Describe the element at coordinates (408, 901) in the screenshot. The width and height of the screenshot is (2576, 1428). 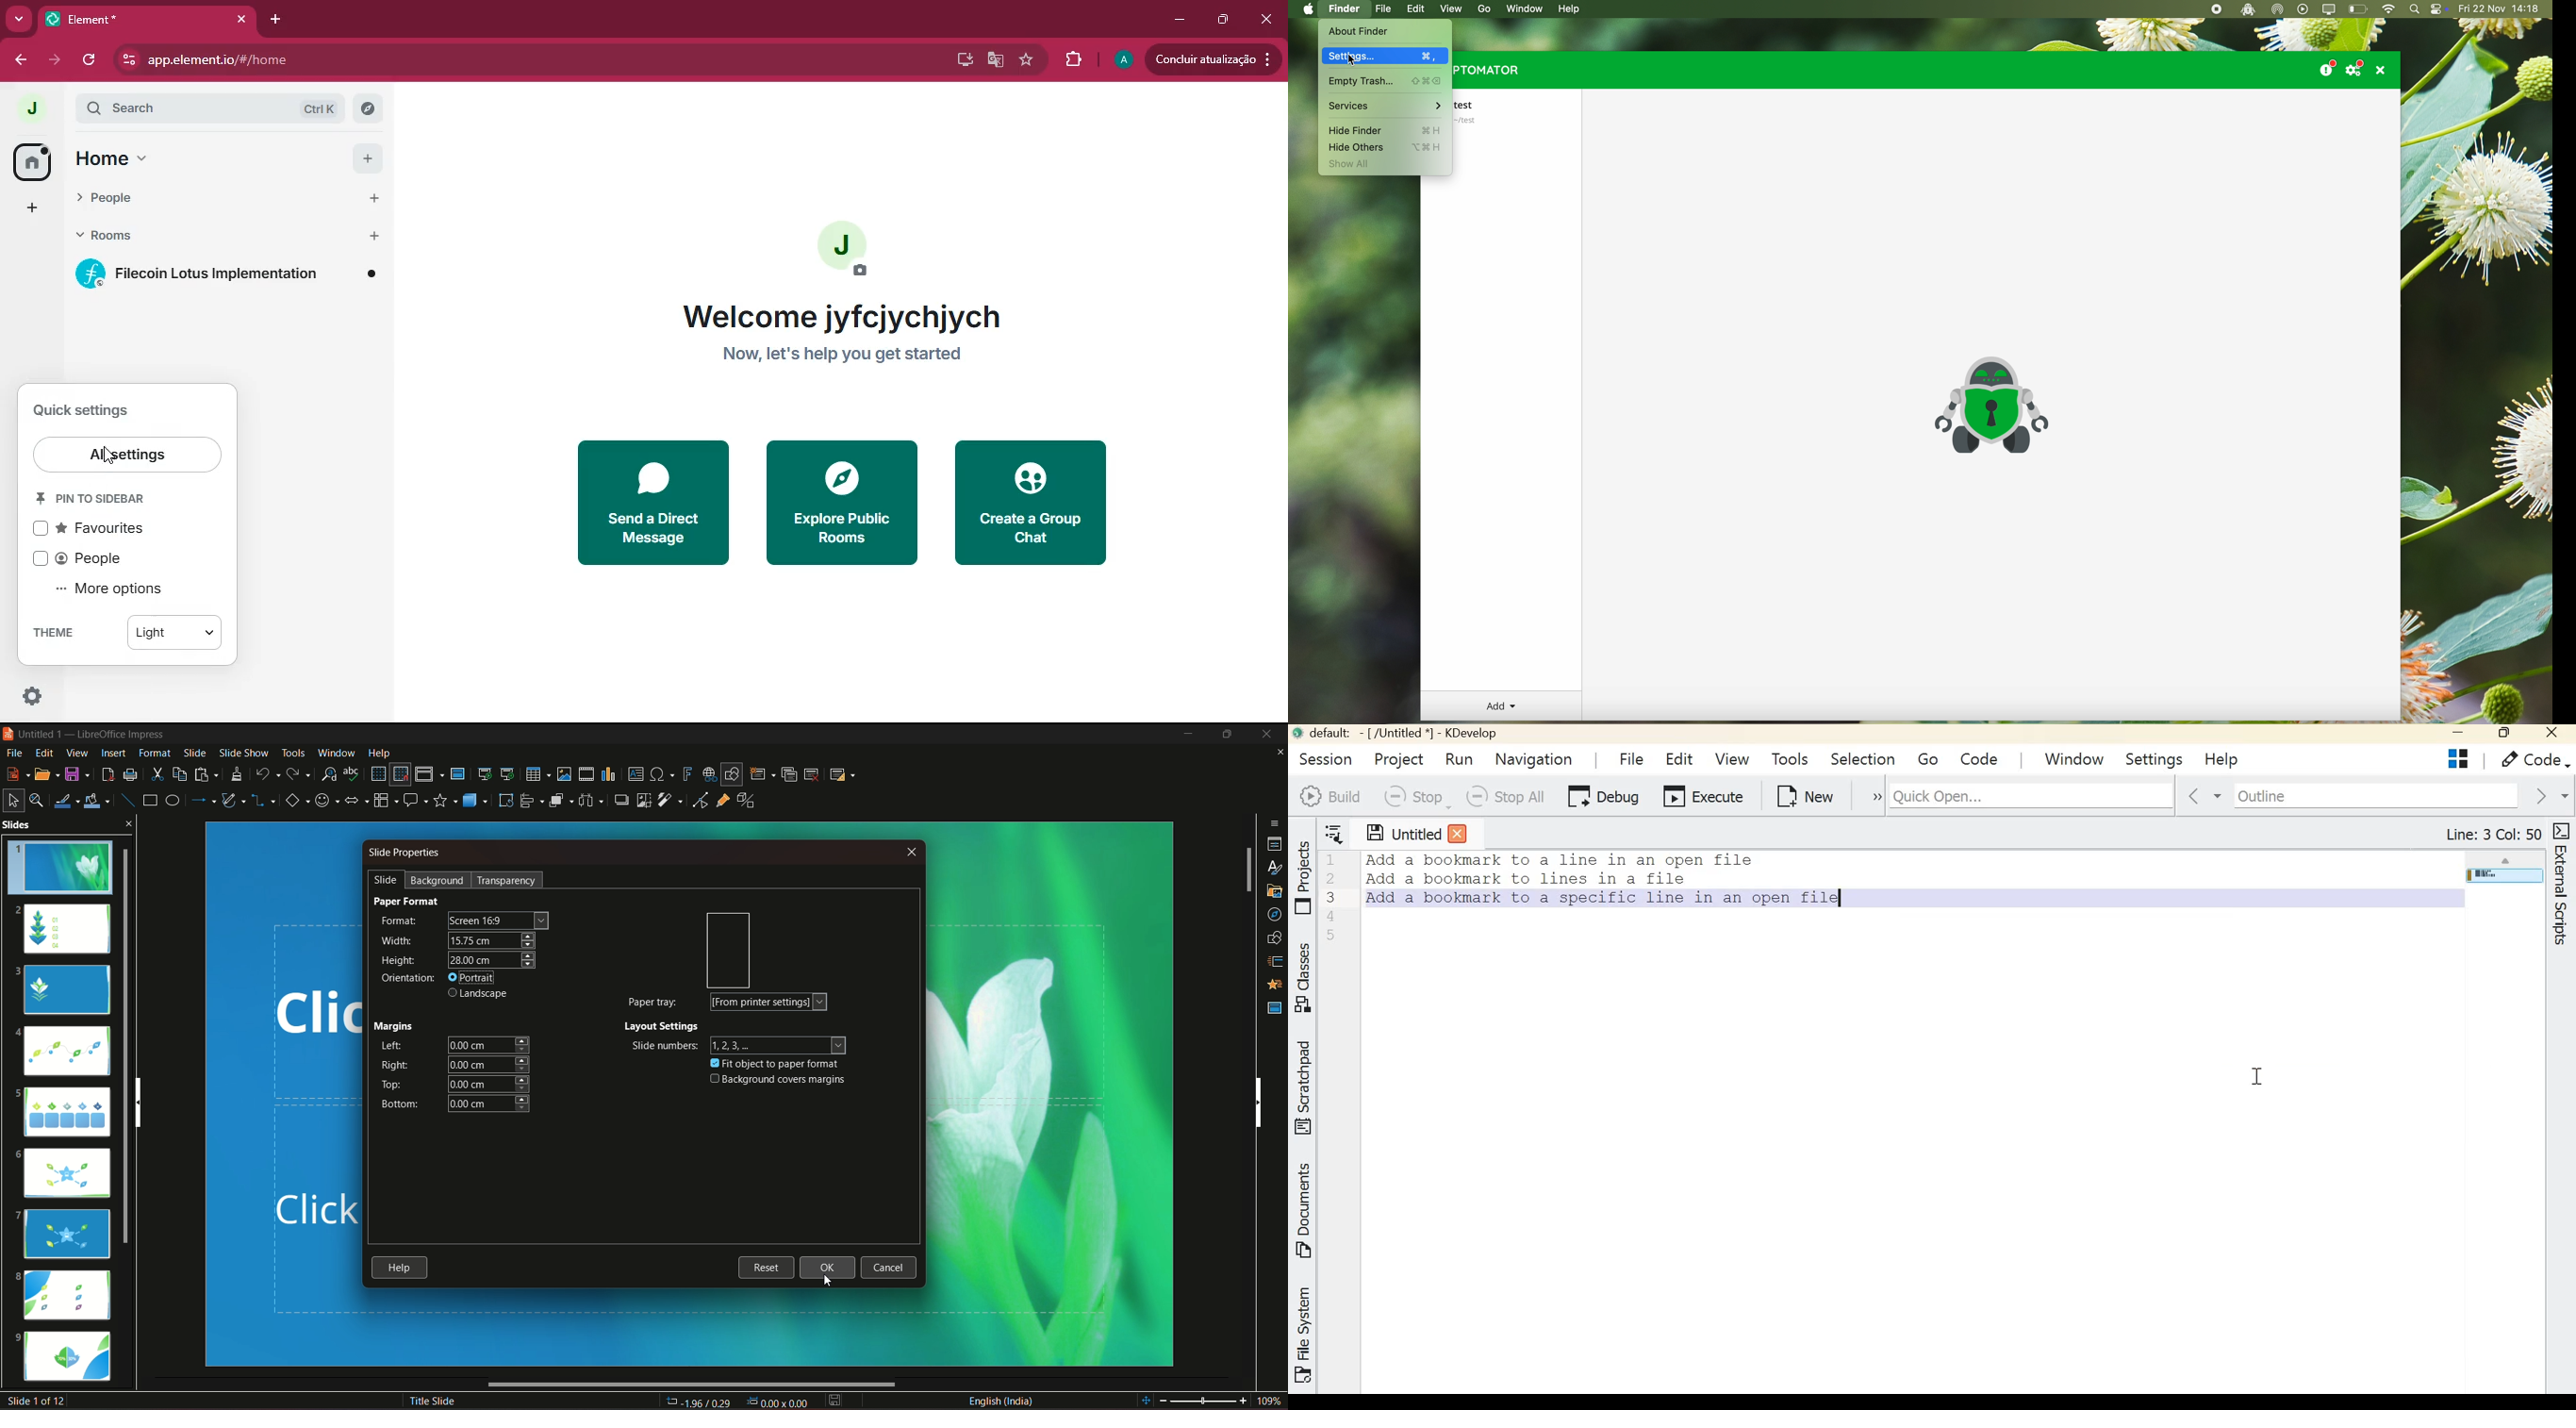
I see `paper format` at that location.